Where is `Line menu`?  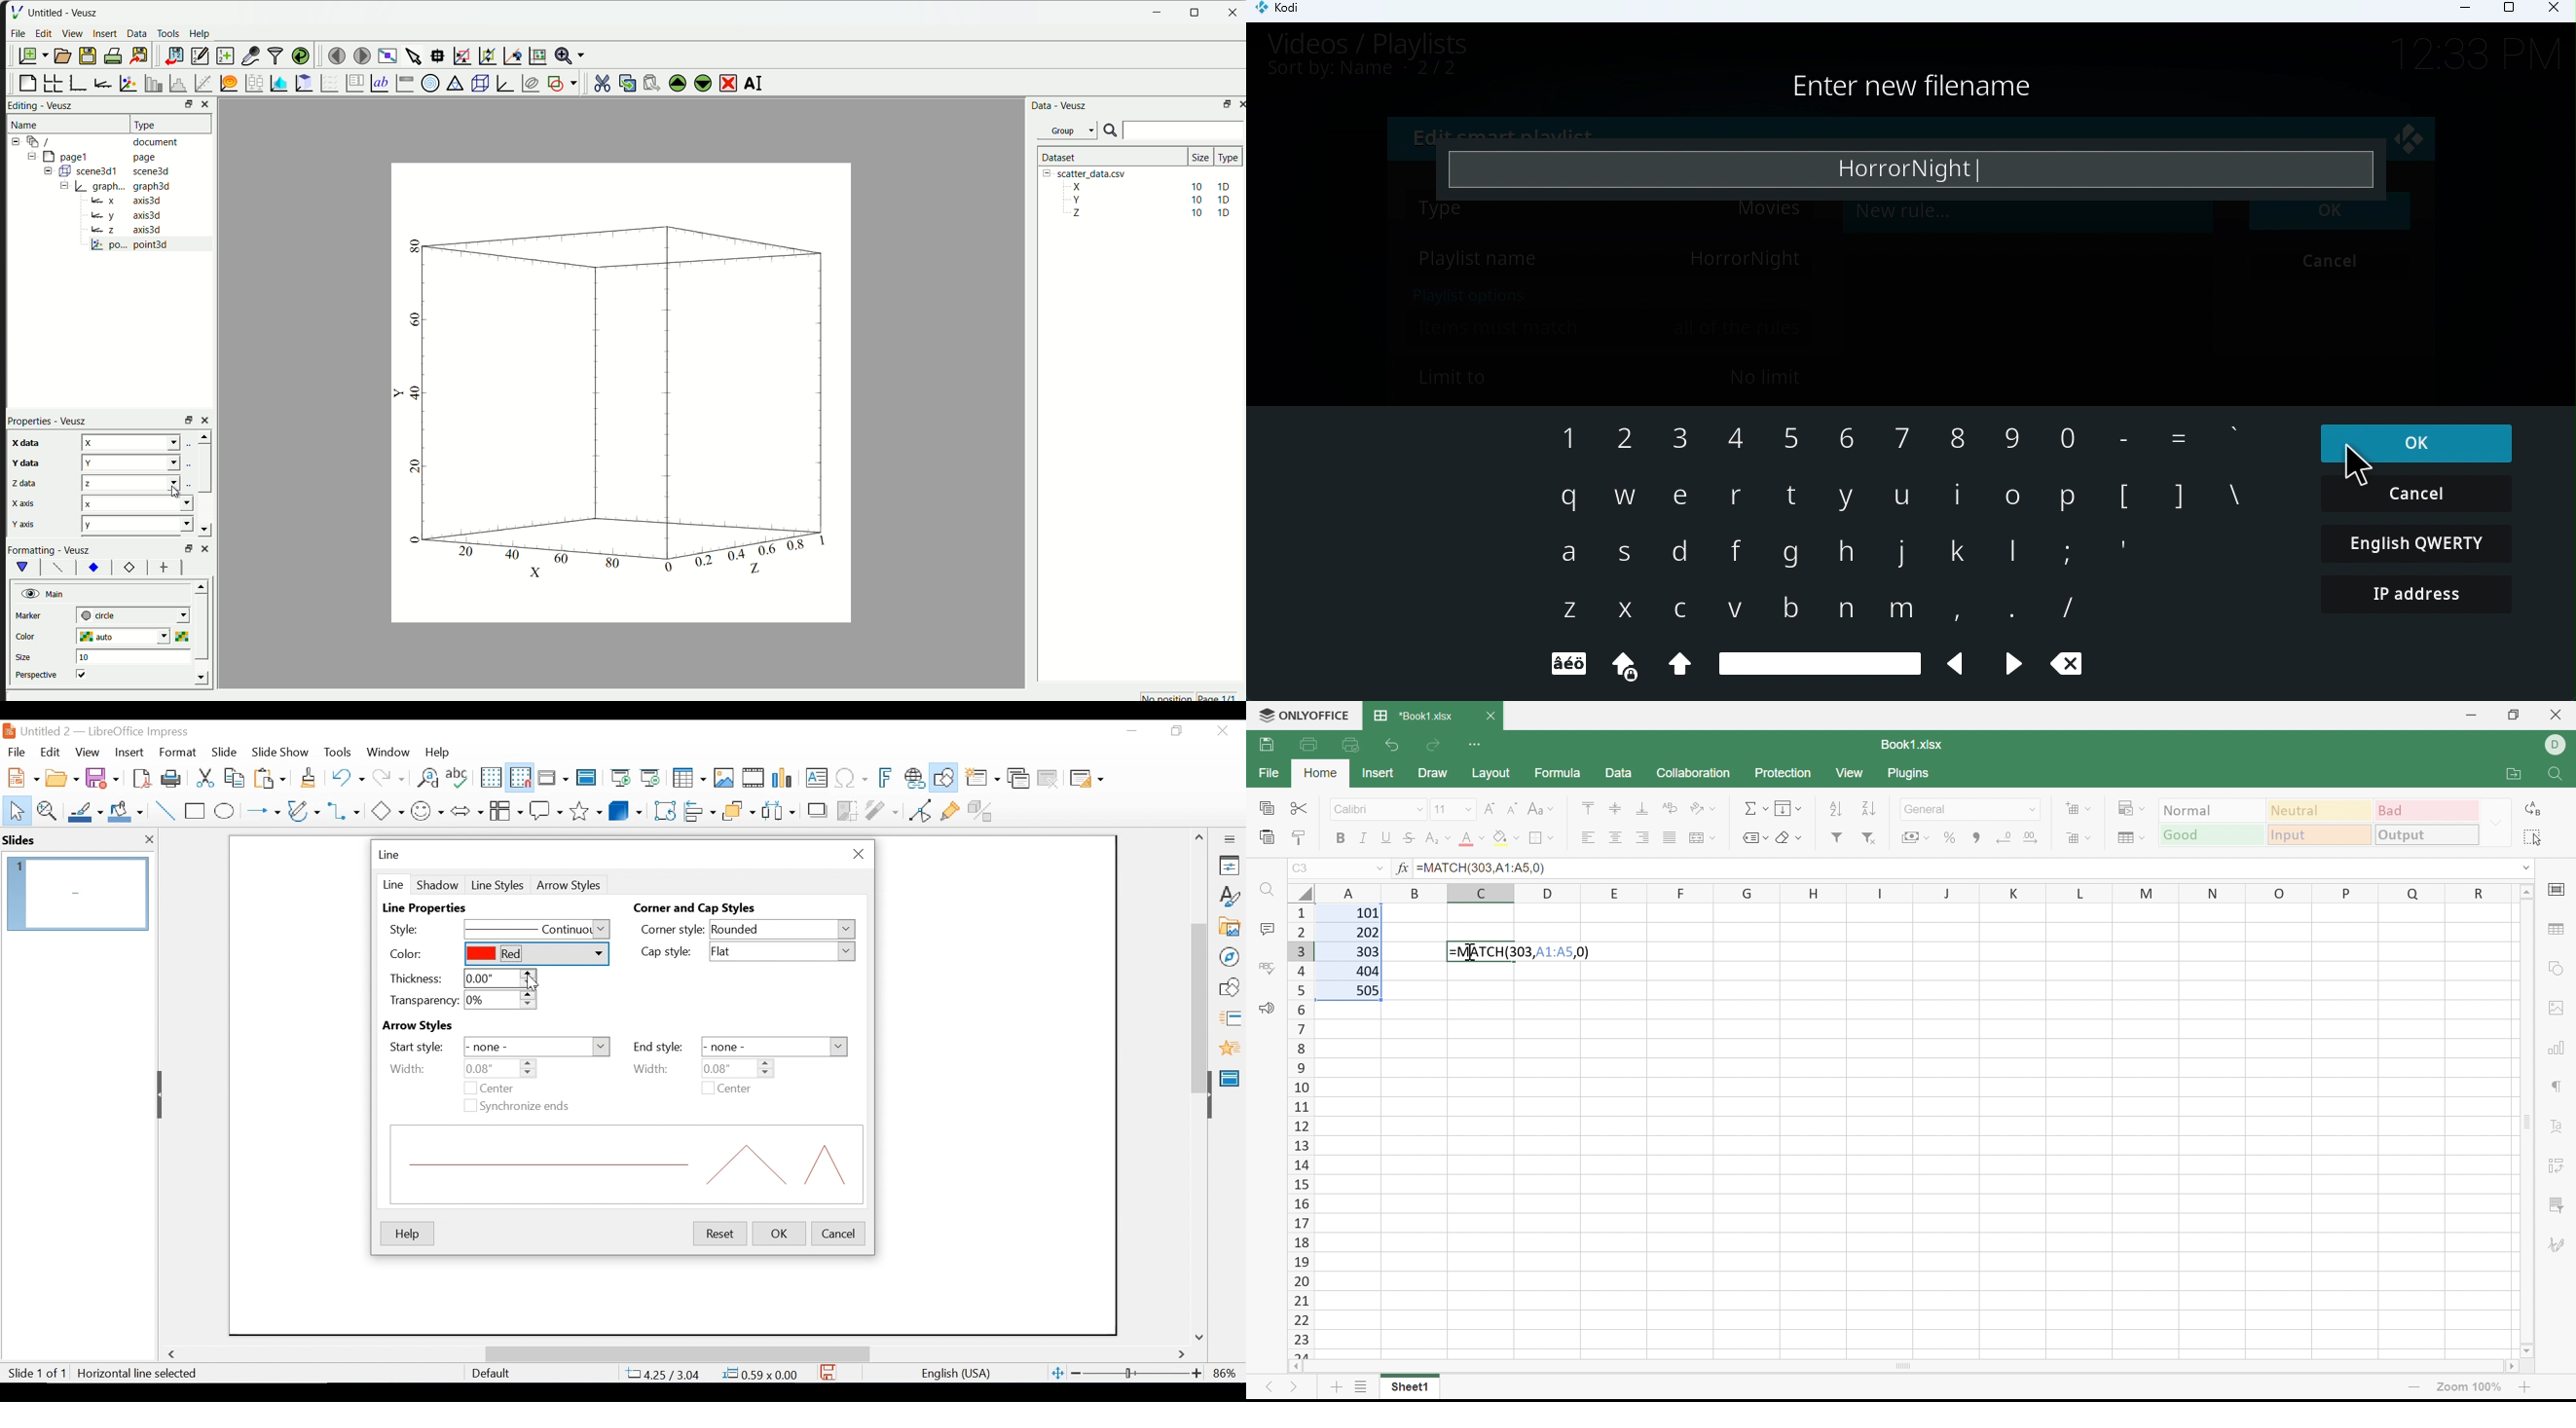
Line menu is located at coordinates (390, 855).